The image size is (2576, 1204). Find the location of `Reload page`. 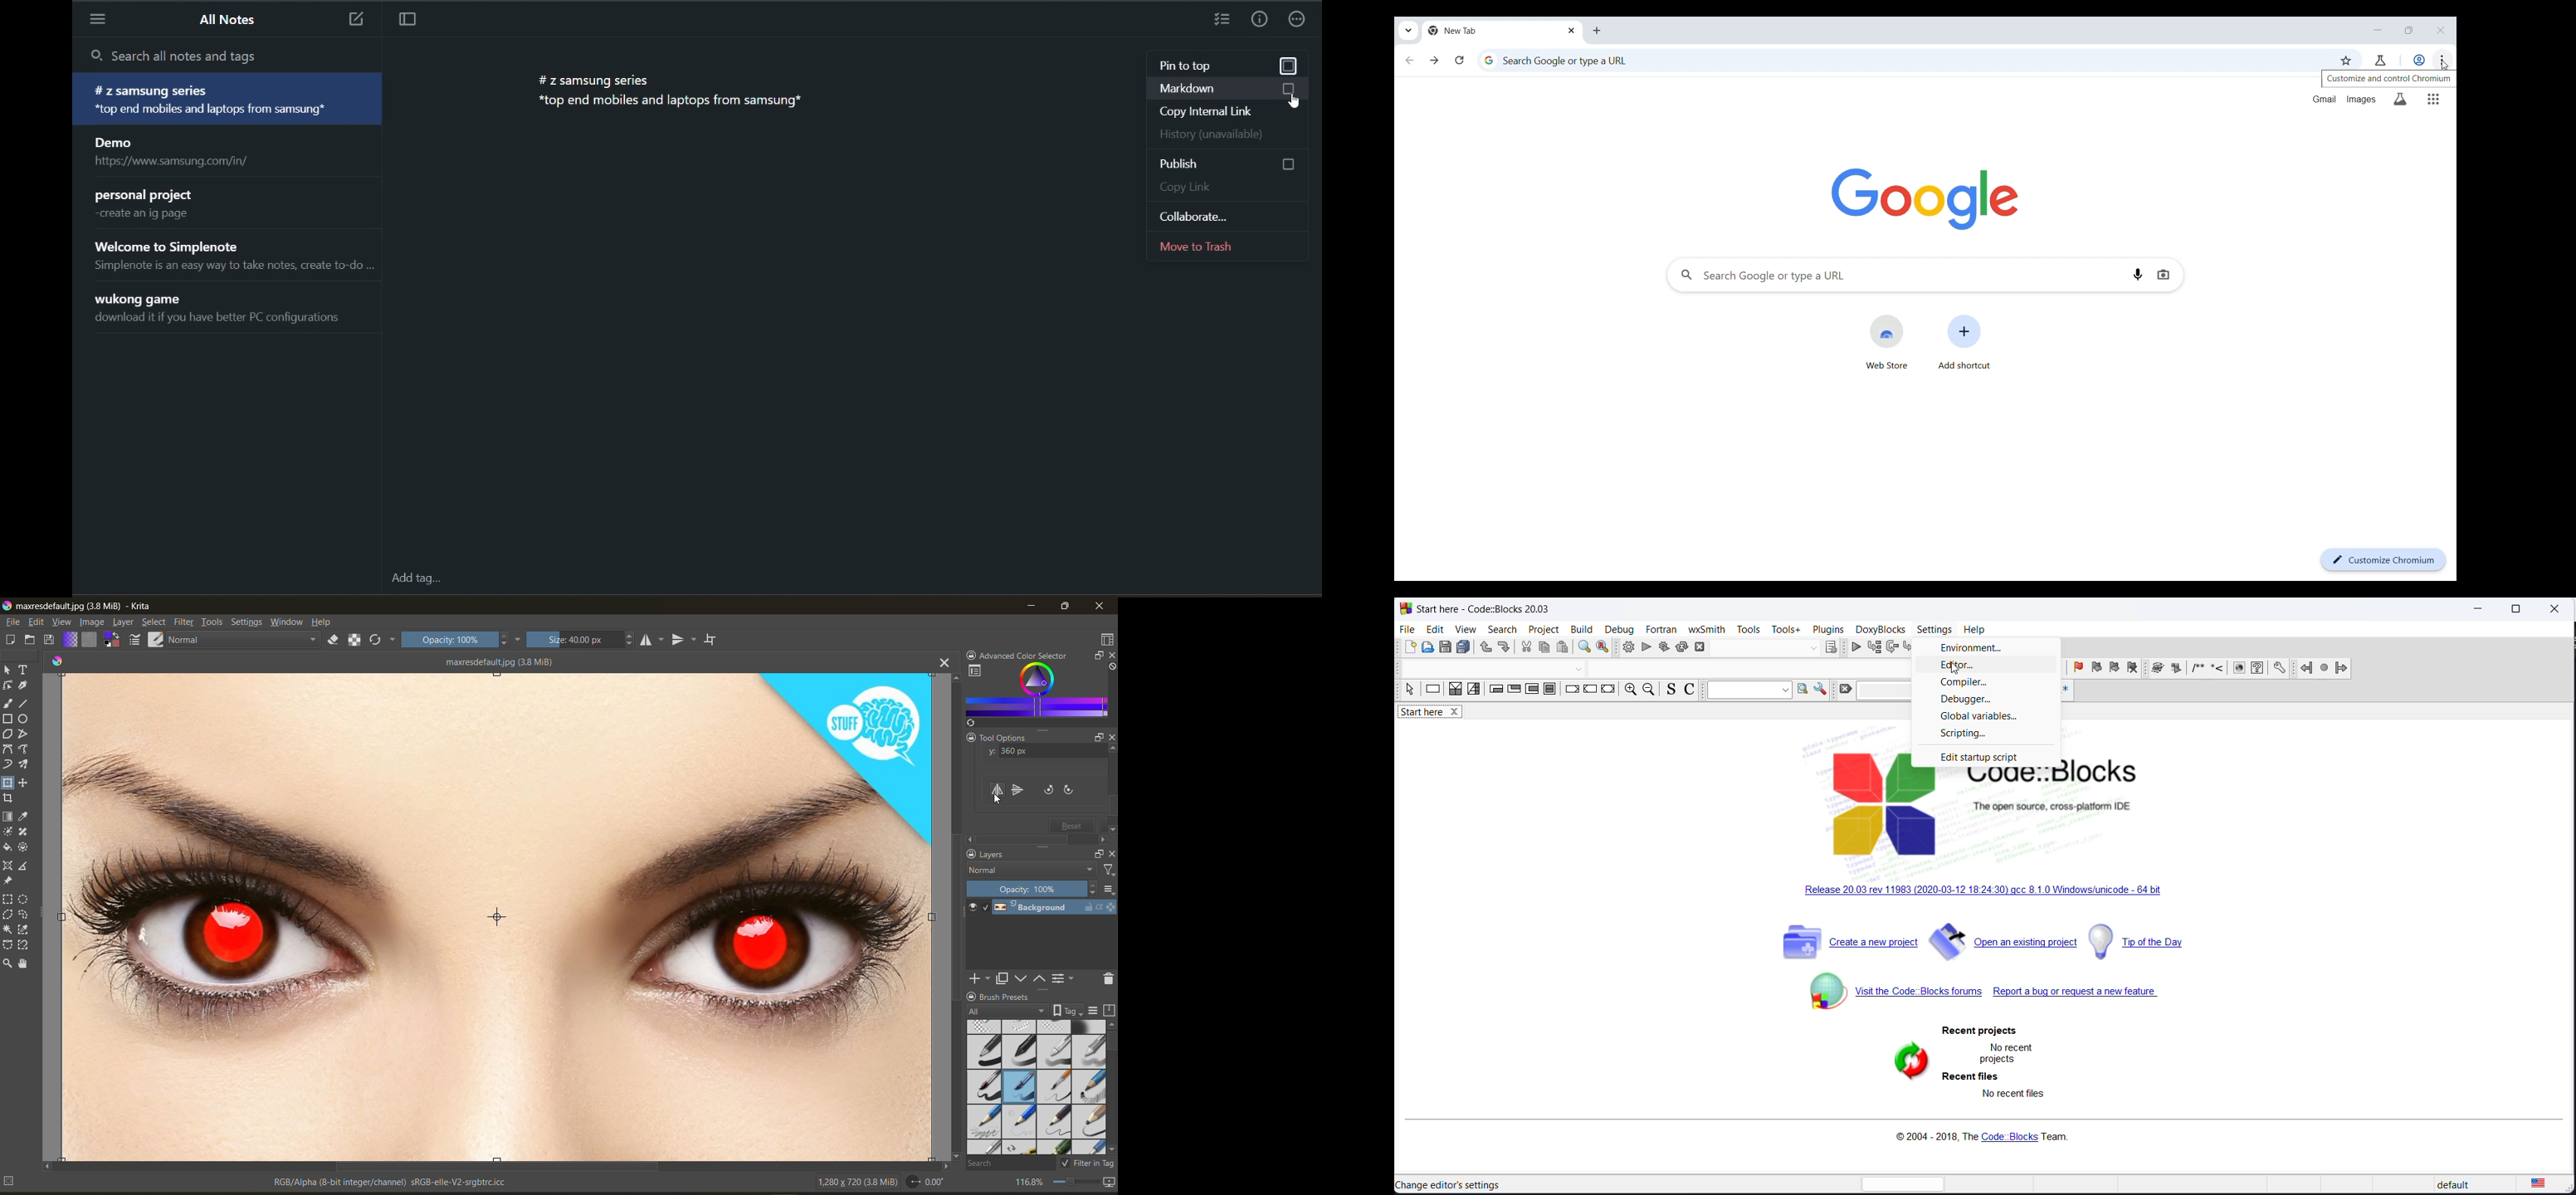

Reload page is located at coordinates (1460, 60).